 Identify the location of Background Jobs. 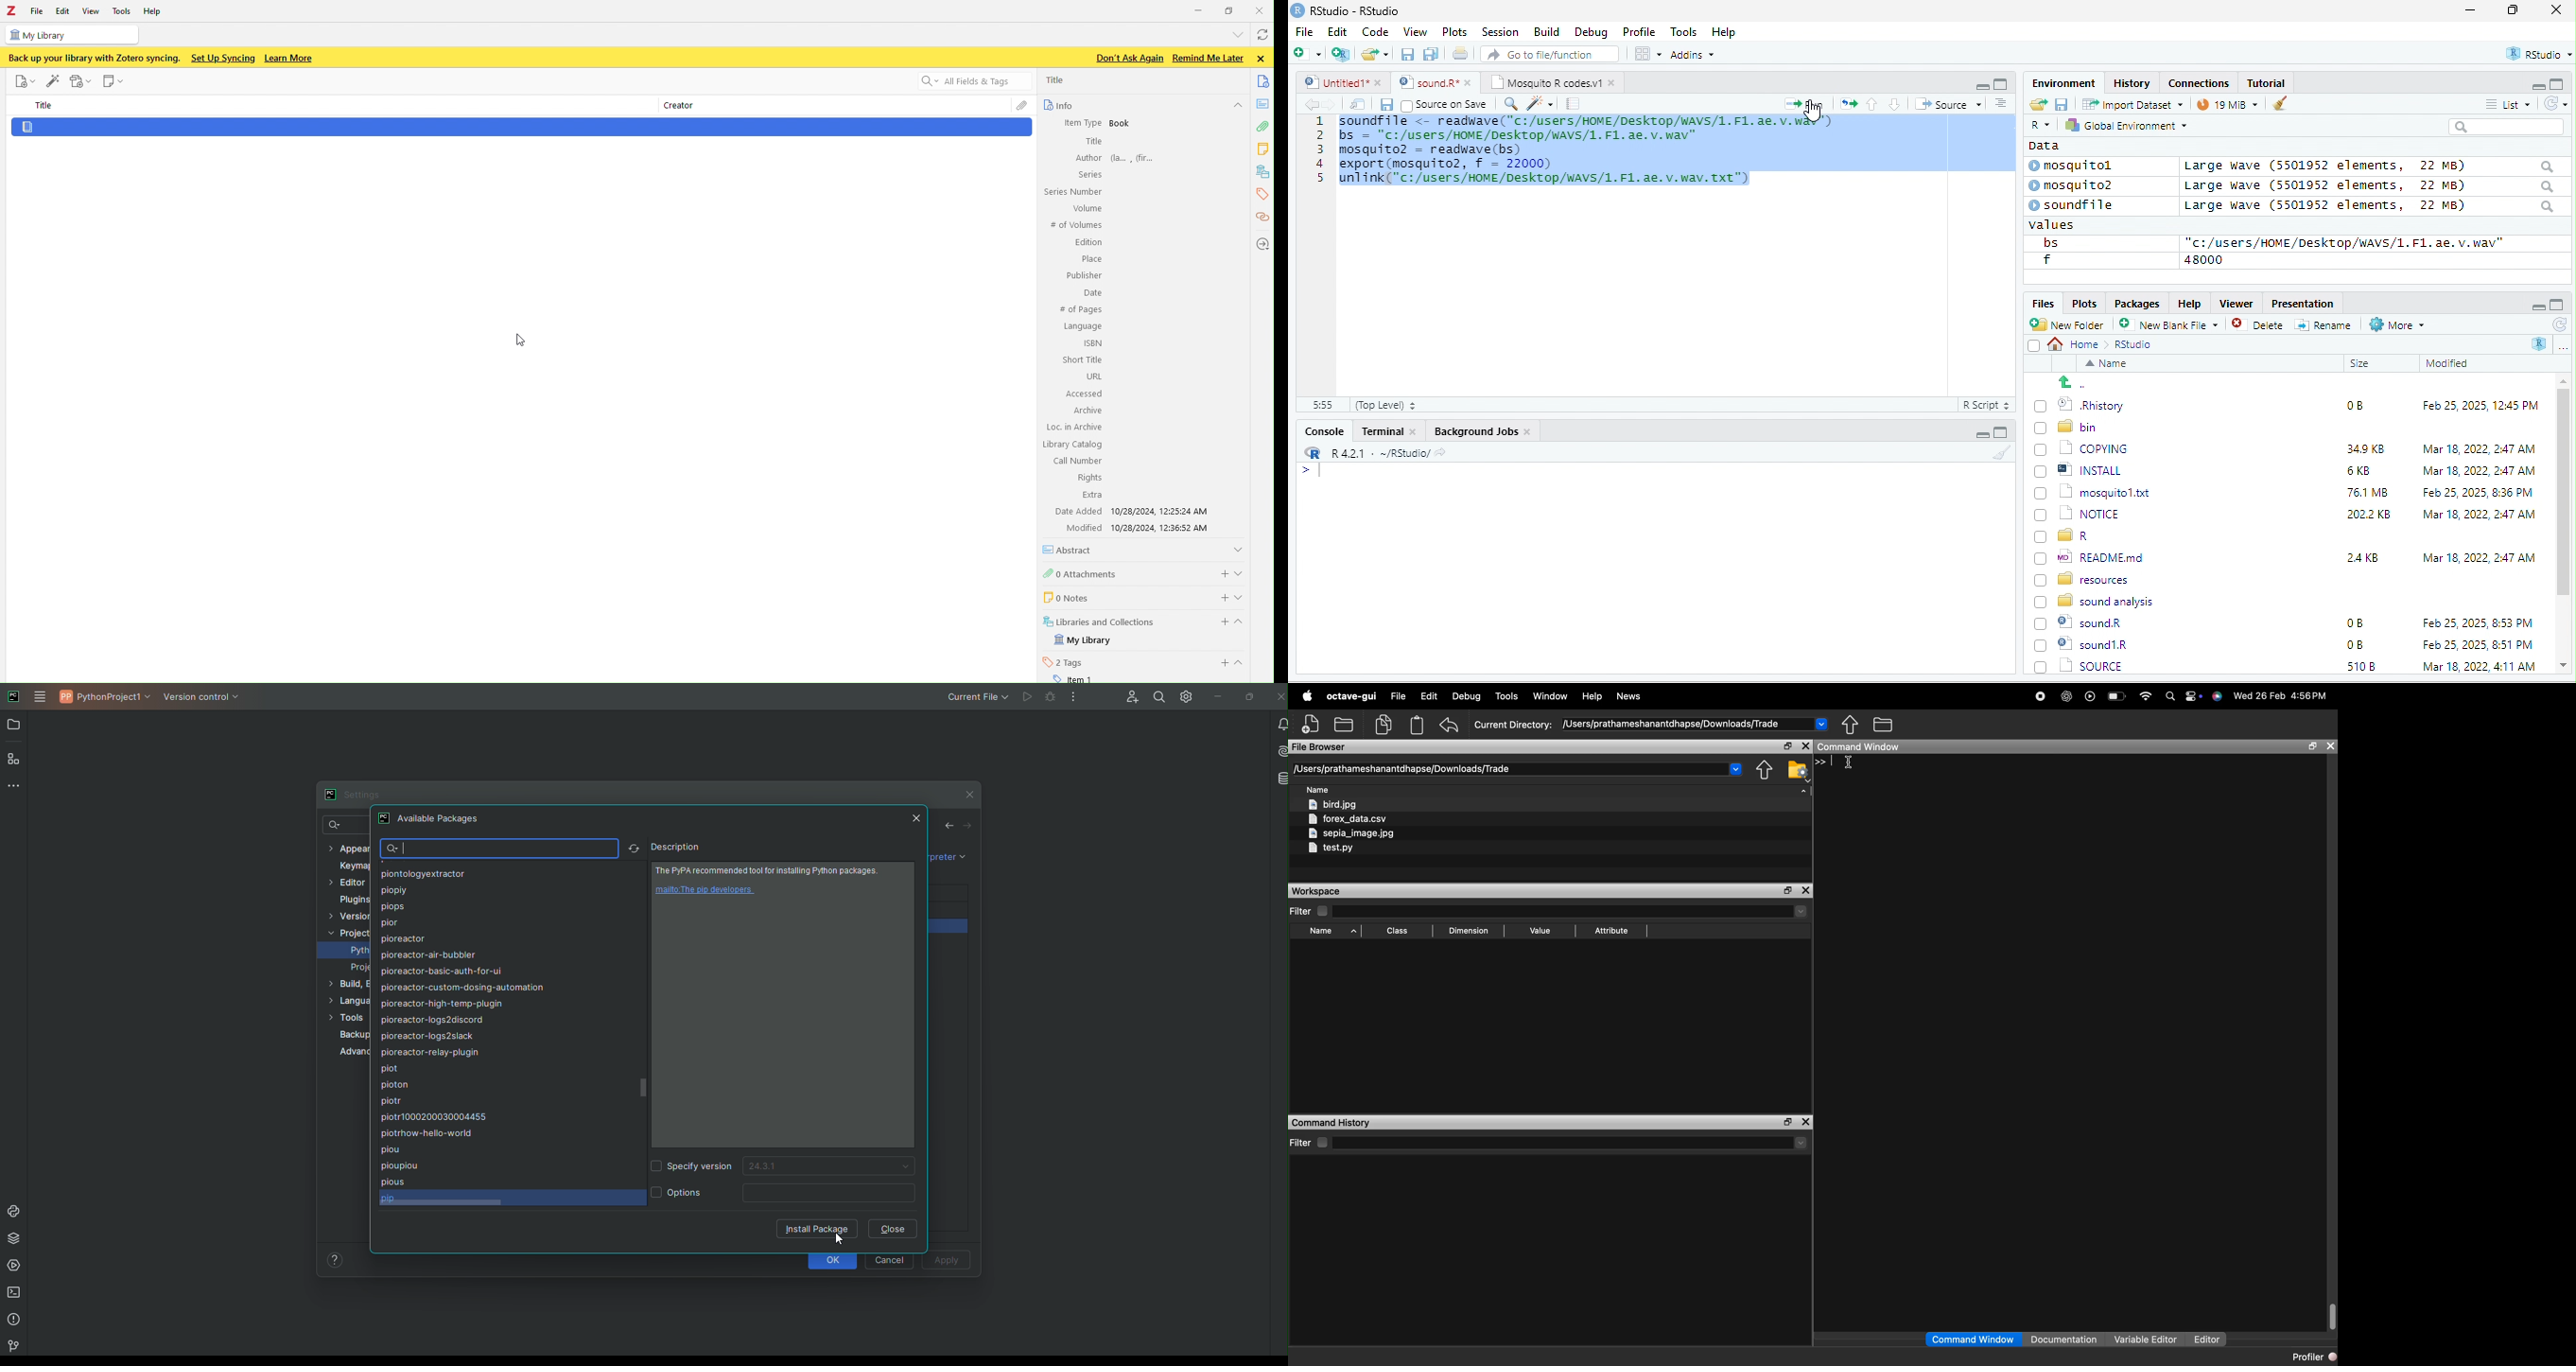
(1482, 430).